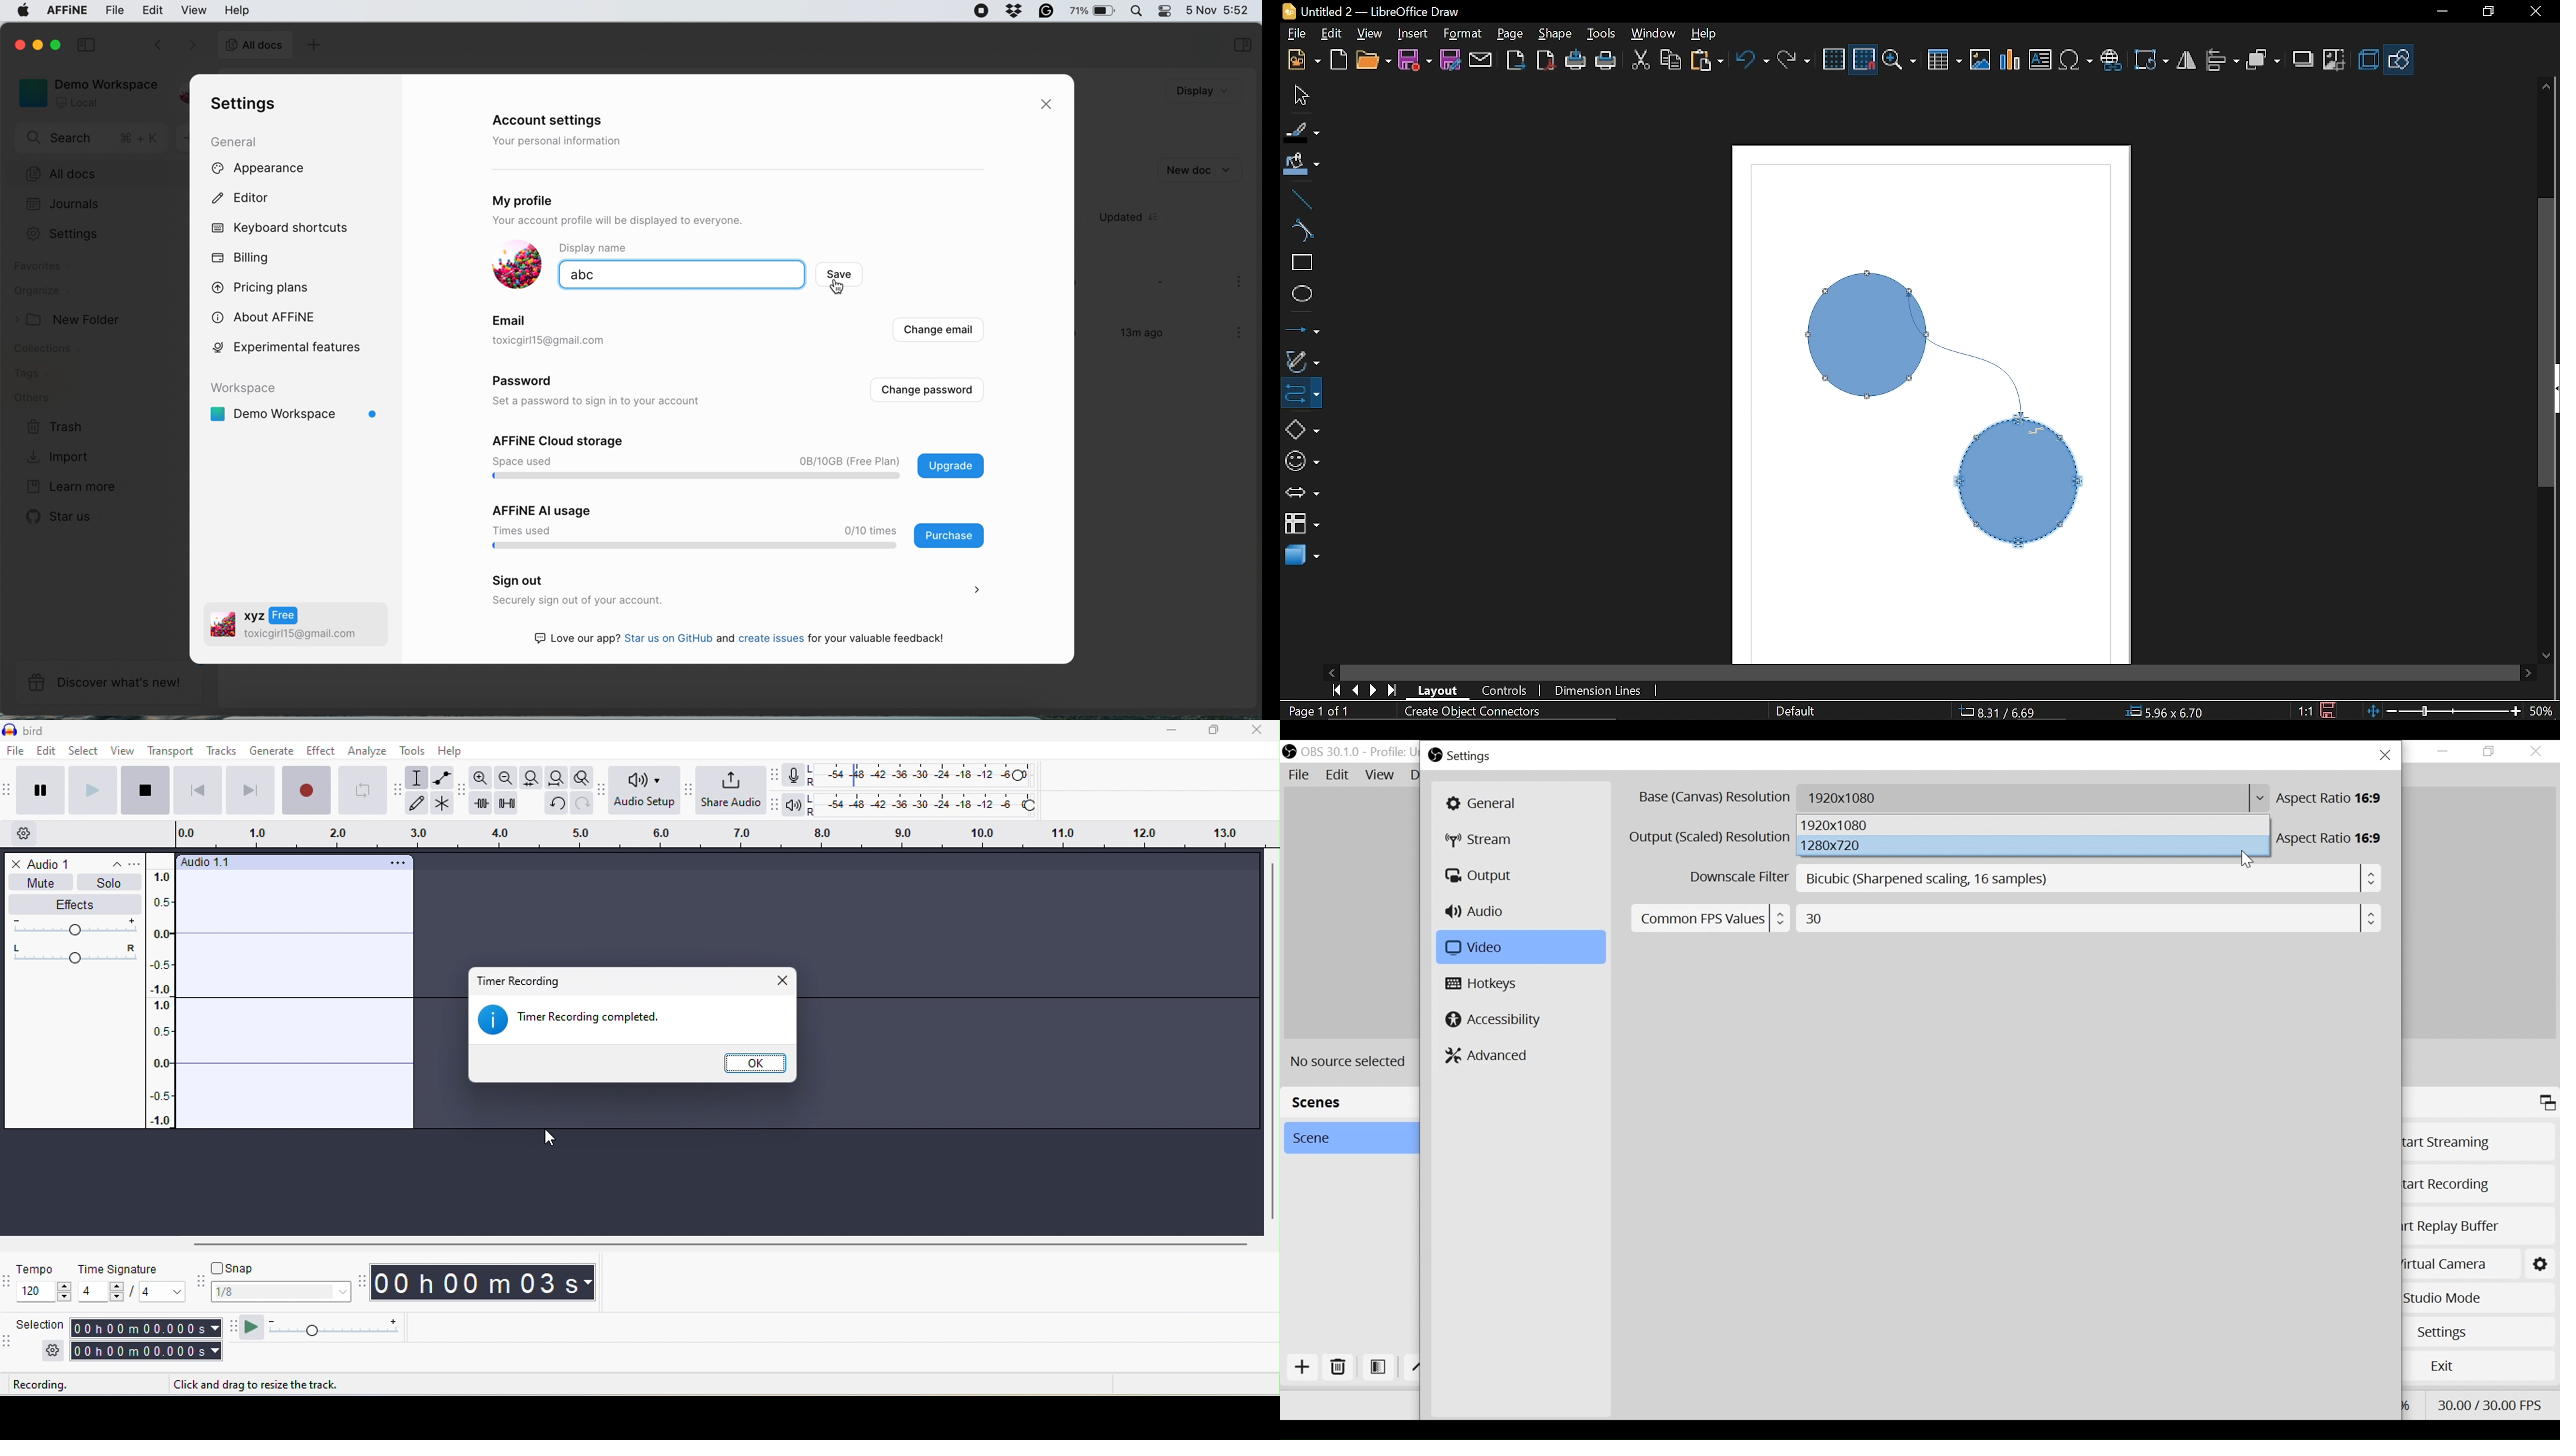 The height and width of the screenshot is (1456, 2576). What do you see at coordinates (1577, 60) in the screenshot?
I see `Print directly` at bounding box center [1577, 60].